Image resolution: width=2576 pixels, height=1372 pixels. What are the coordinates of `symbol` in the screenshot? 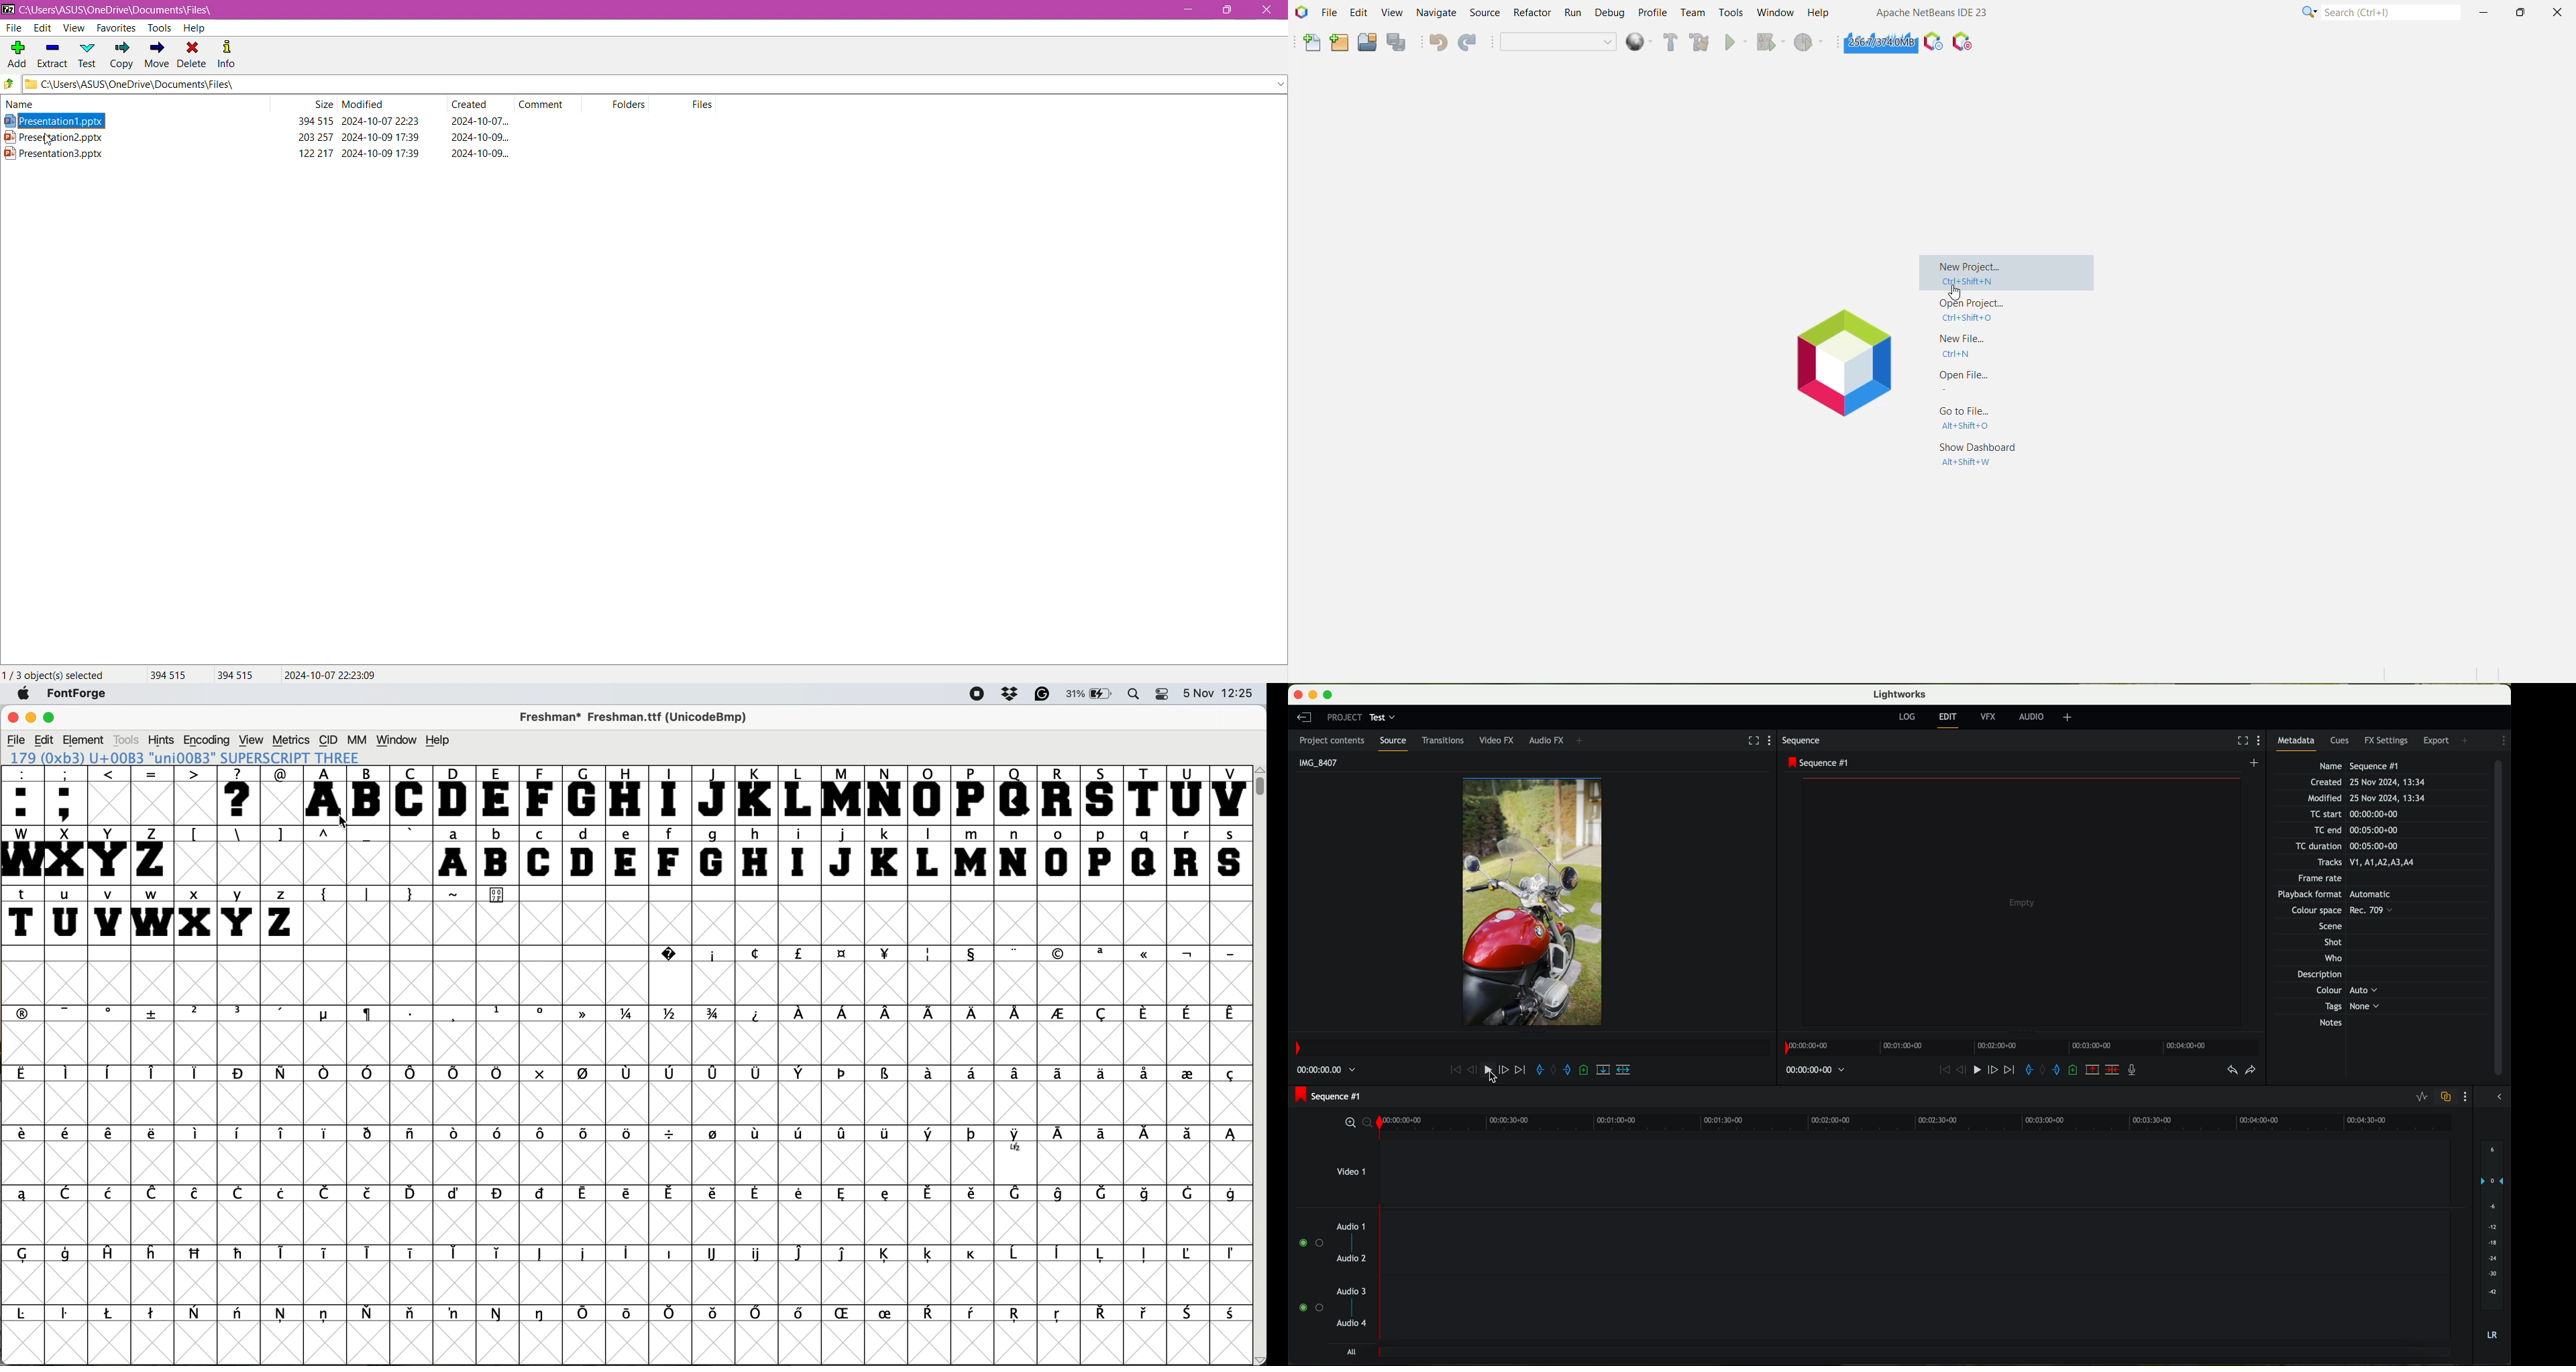 It's located at (152, 1134).